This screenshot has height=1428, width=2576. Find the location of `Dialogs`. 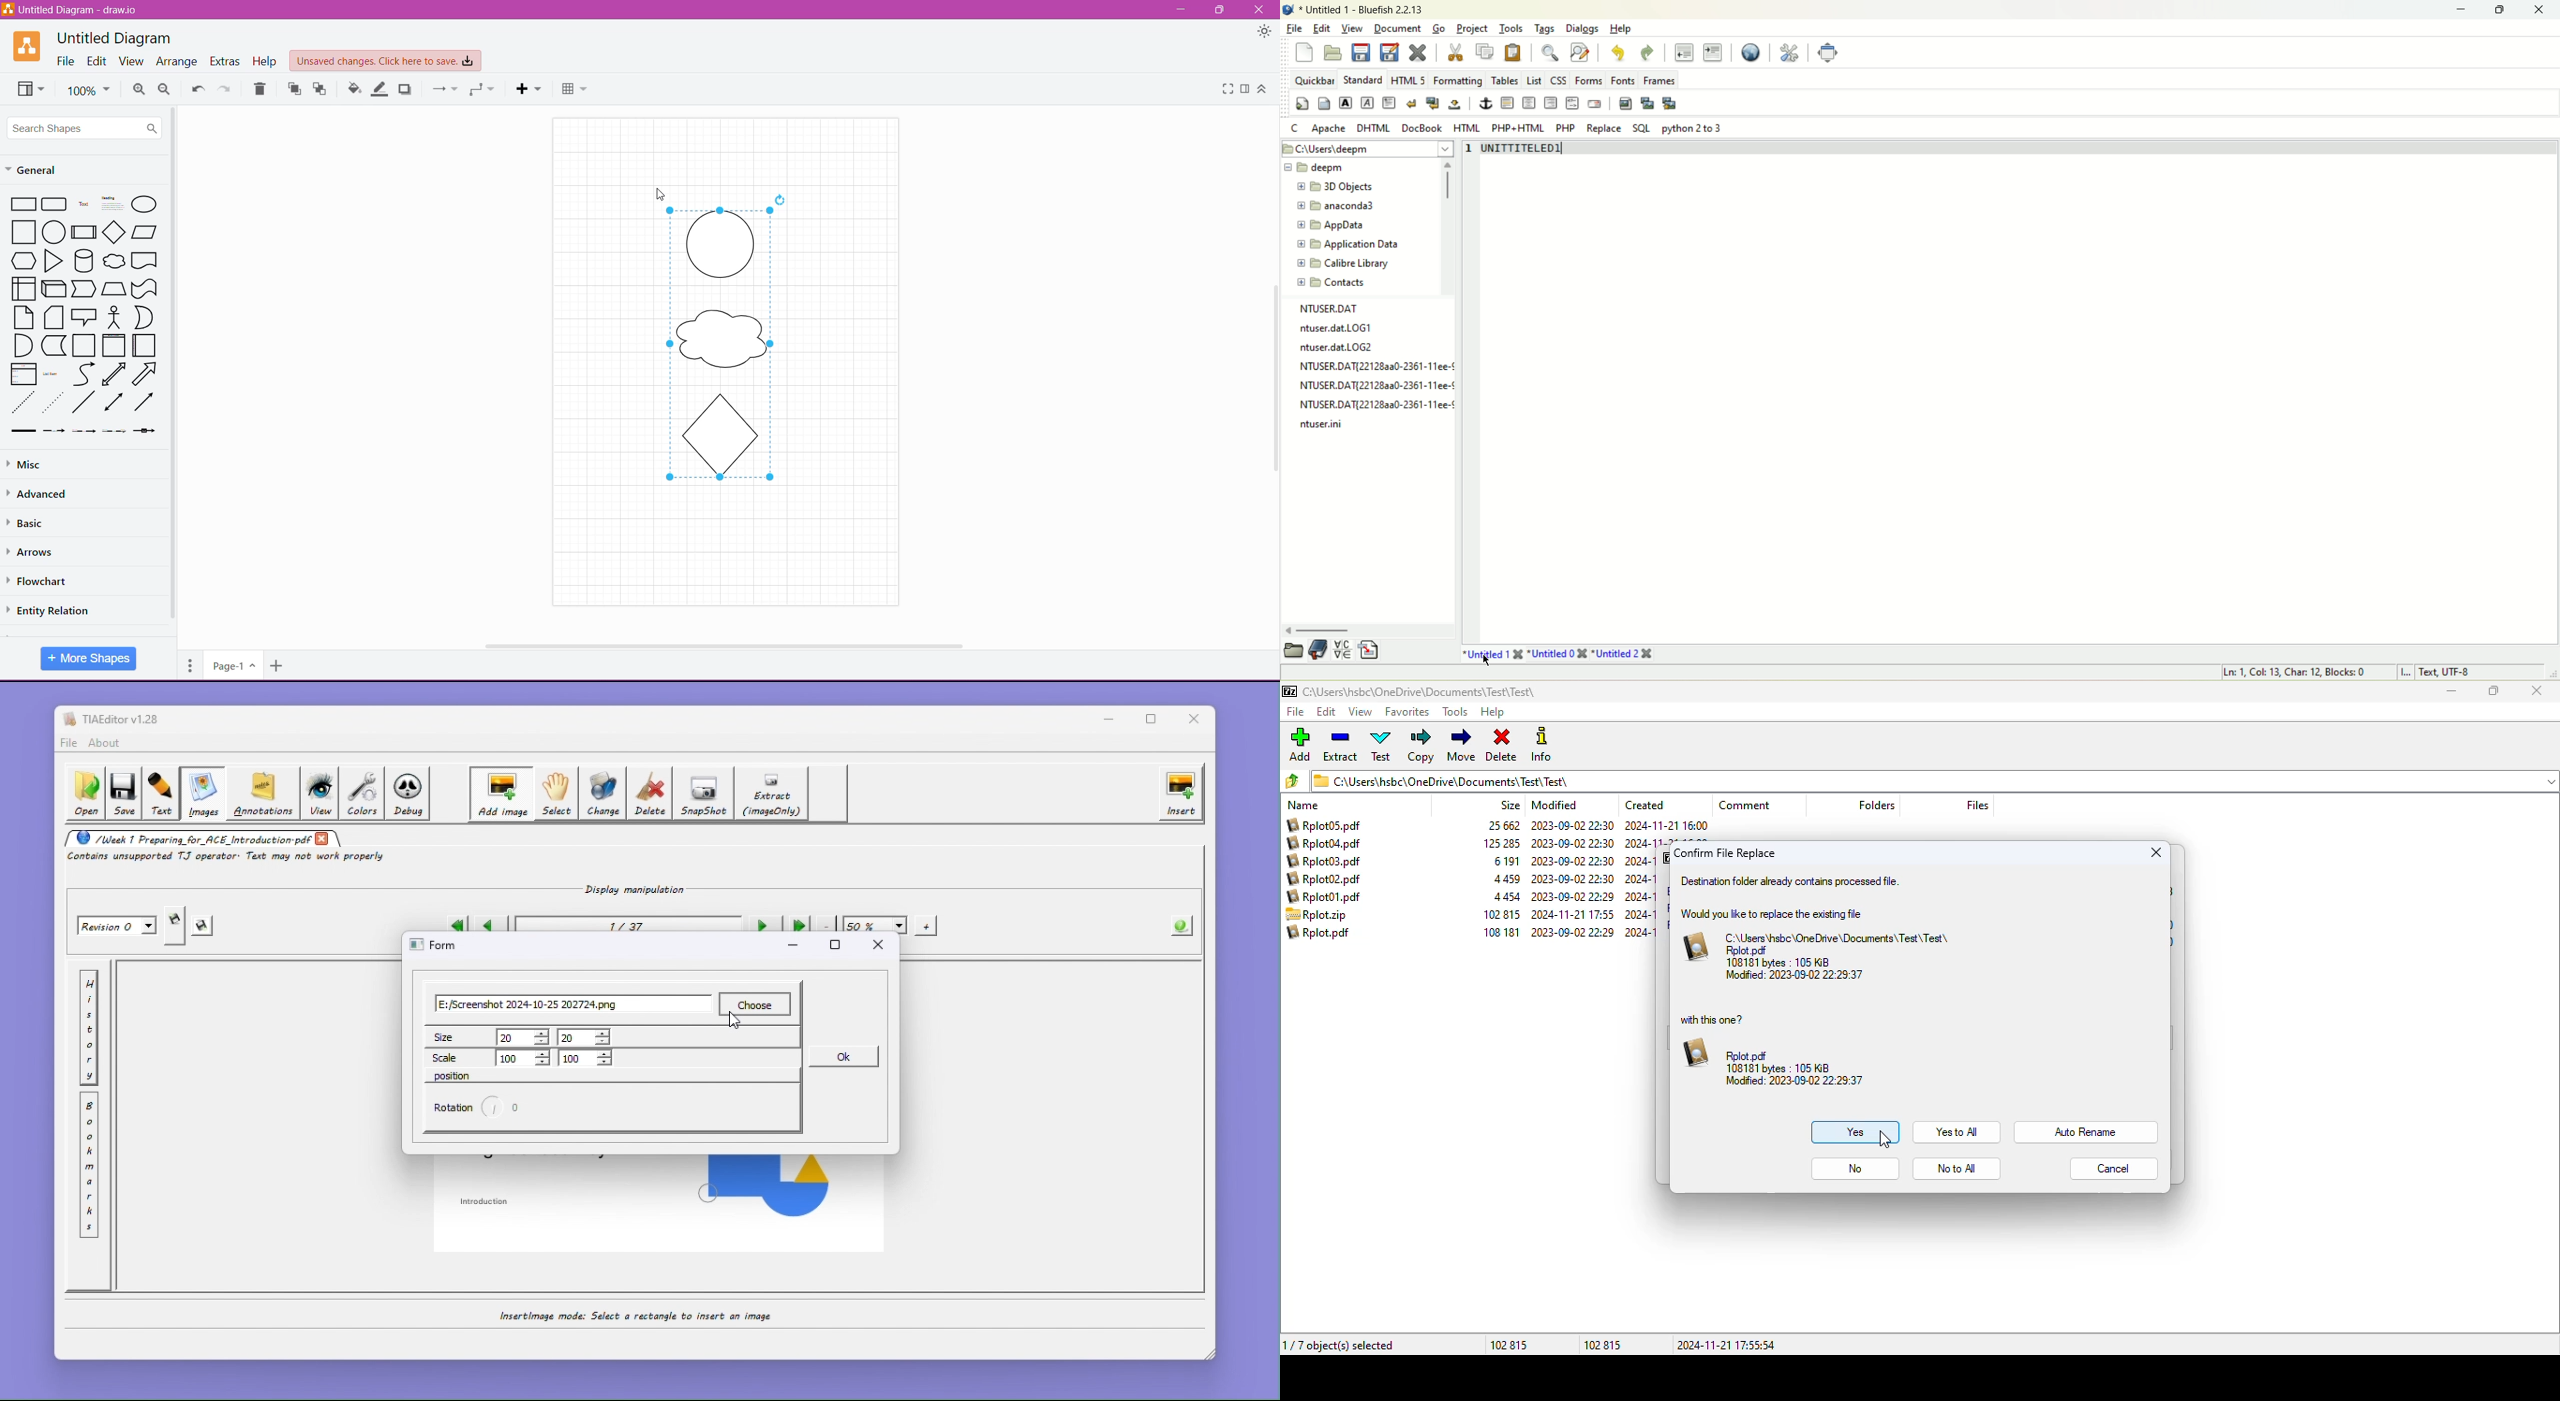

Dialogs is located at coordinates (1584, 30).